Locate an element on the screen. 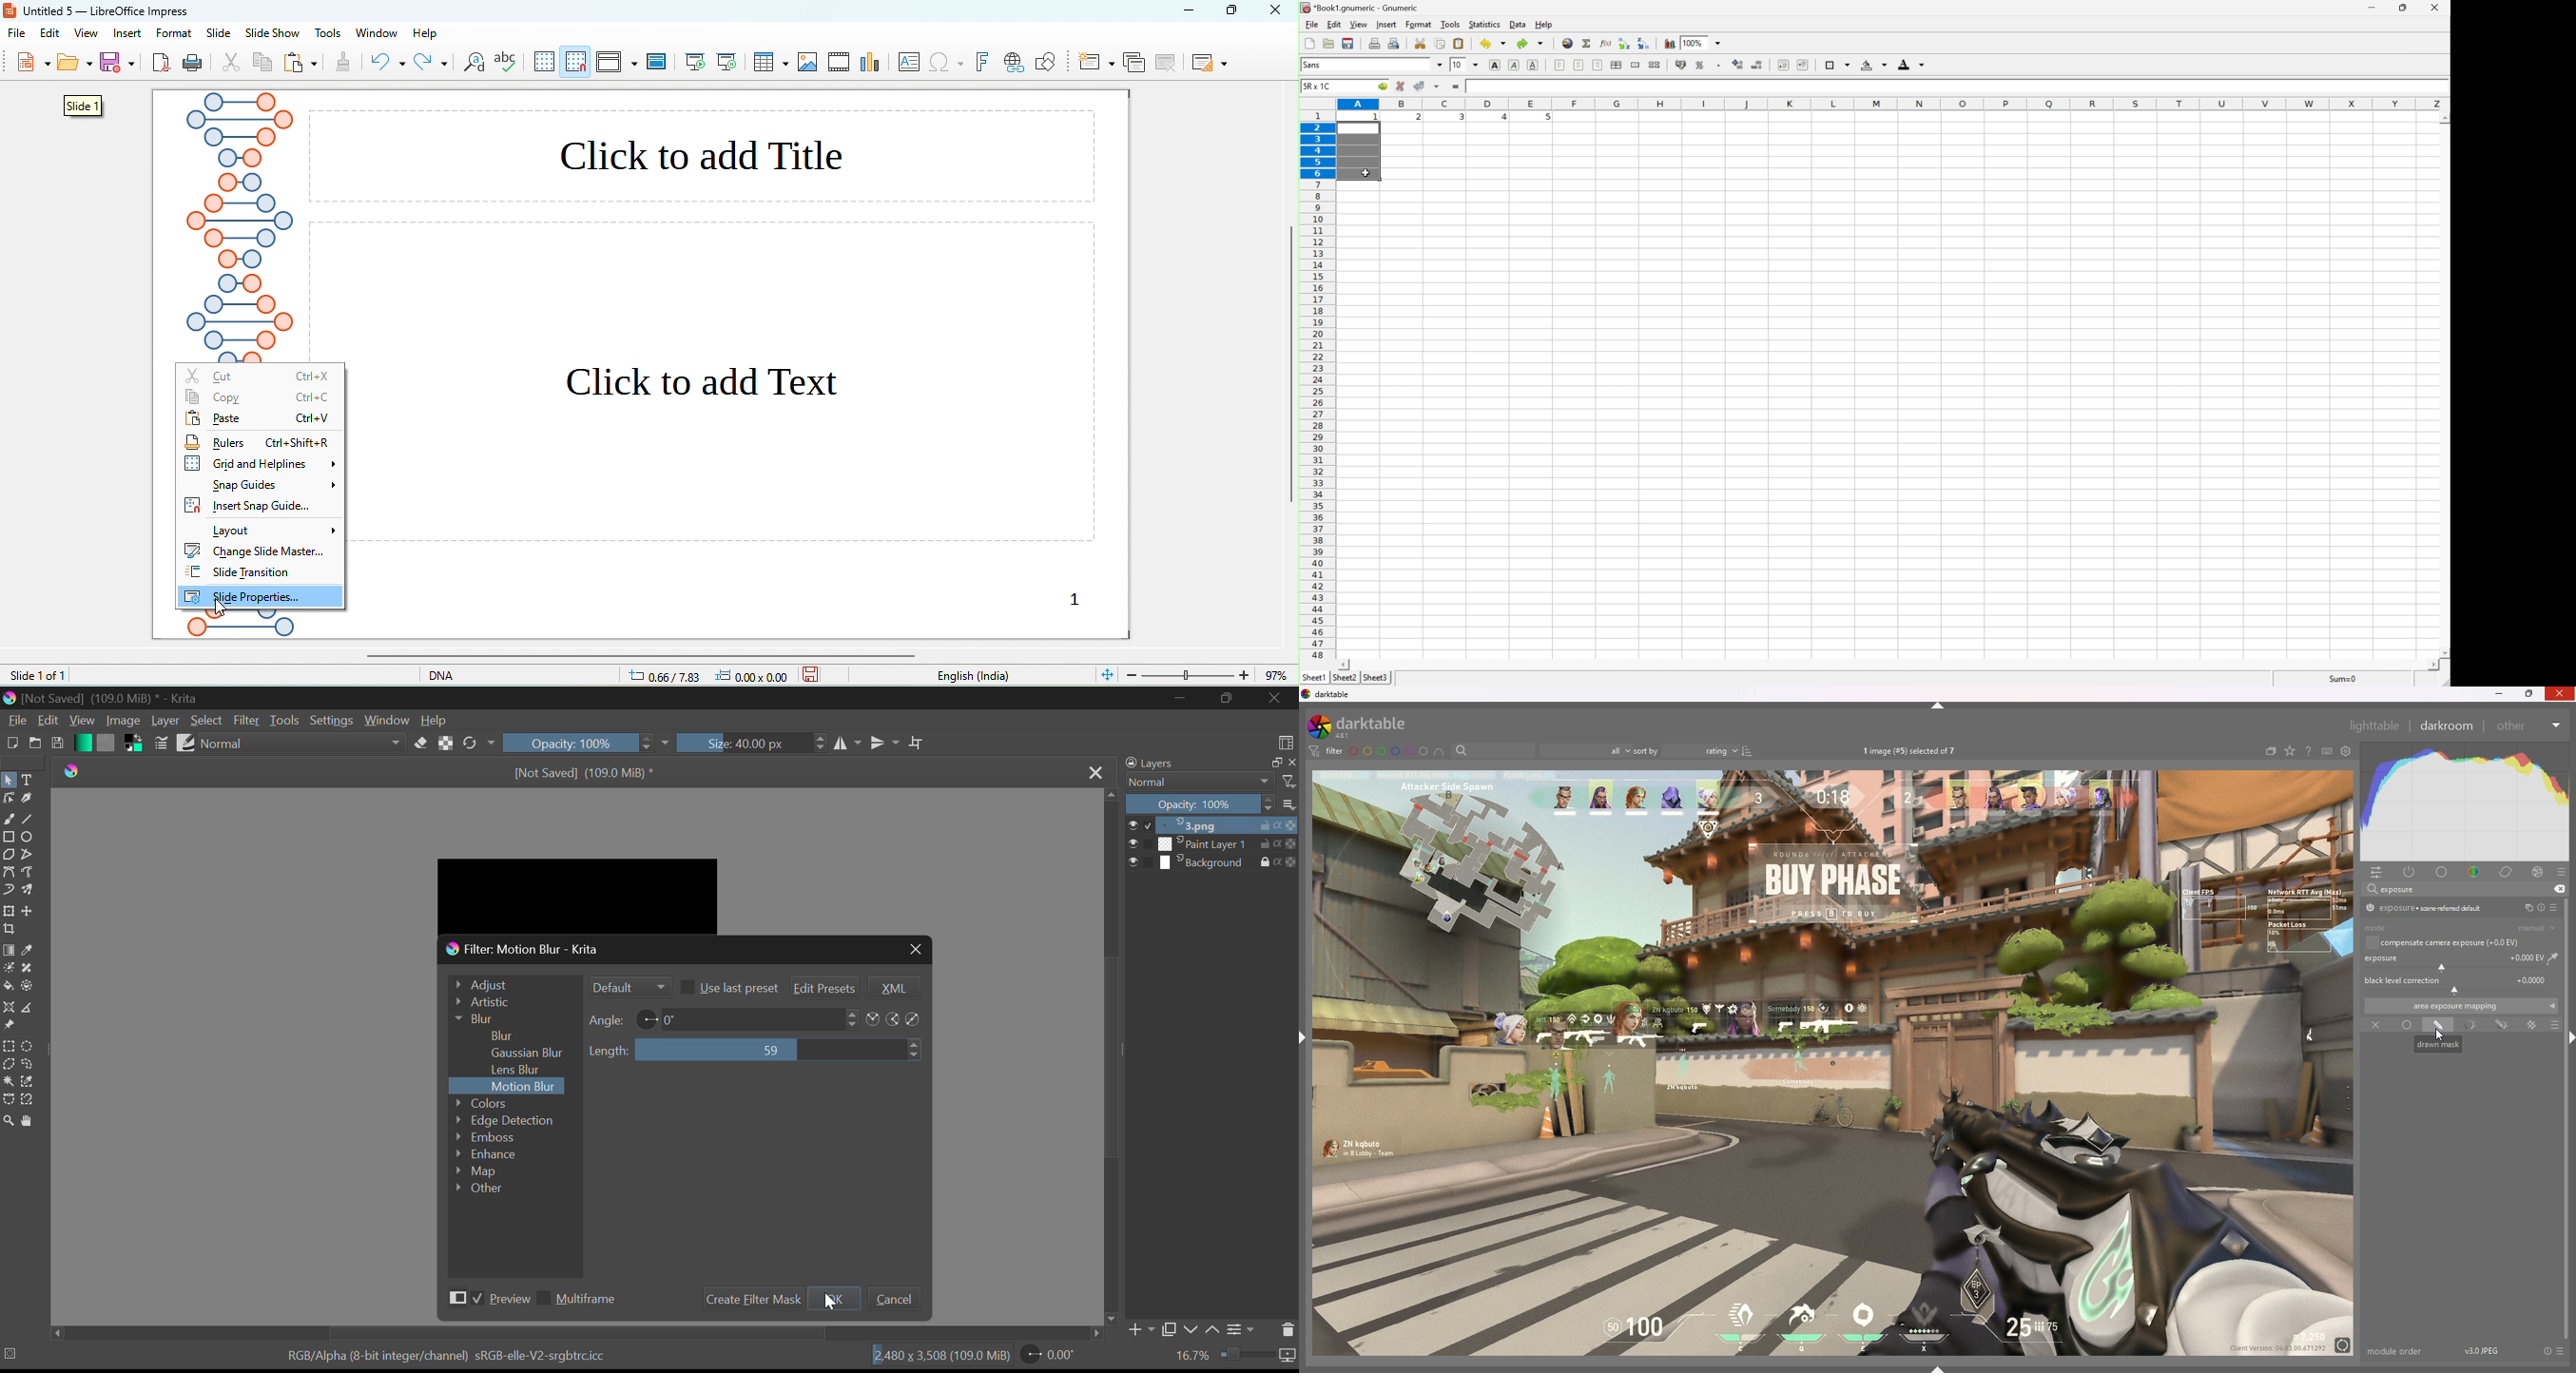 This screenshot has height=1400, width=2576. Scroll Bar is located at coordinates (1112, 1057).